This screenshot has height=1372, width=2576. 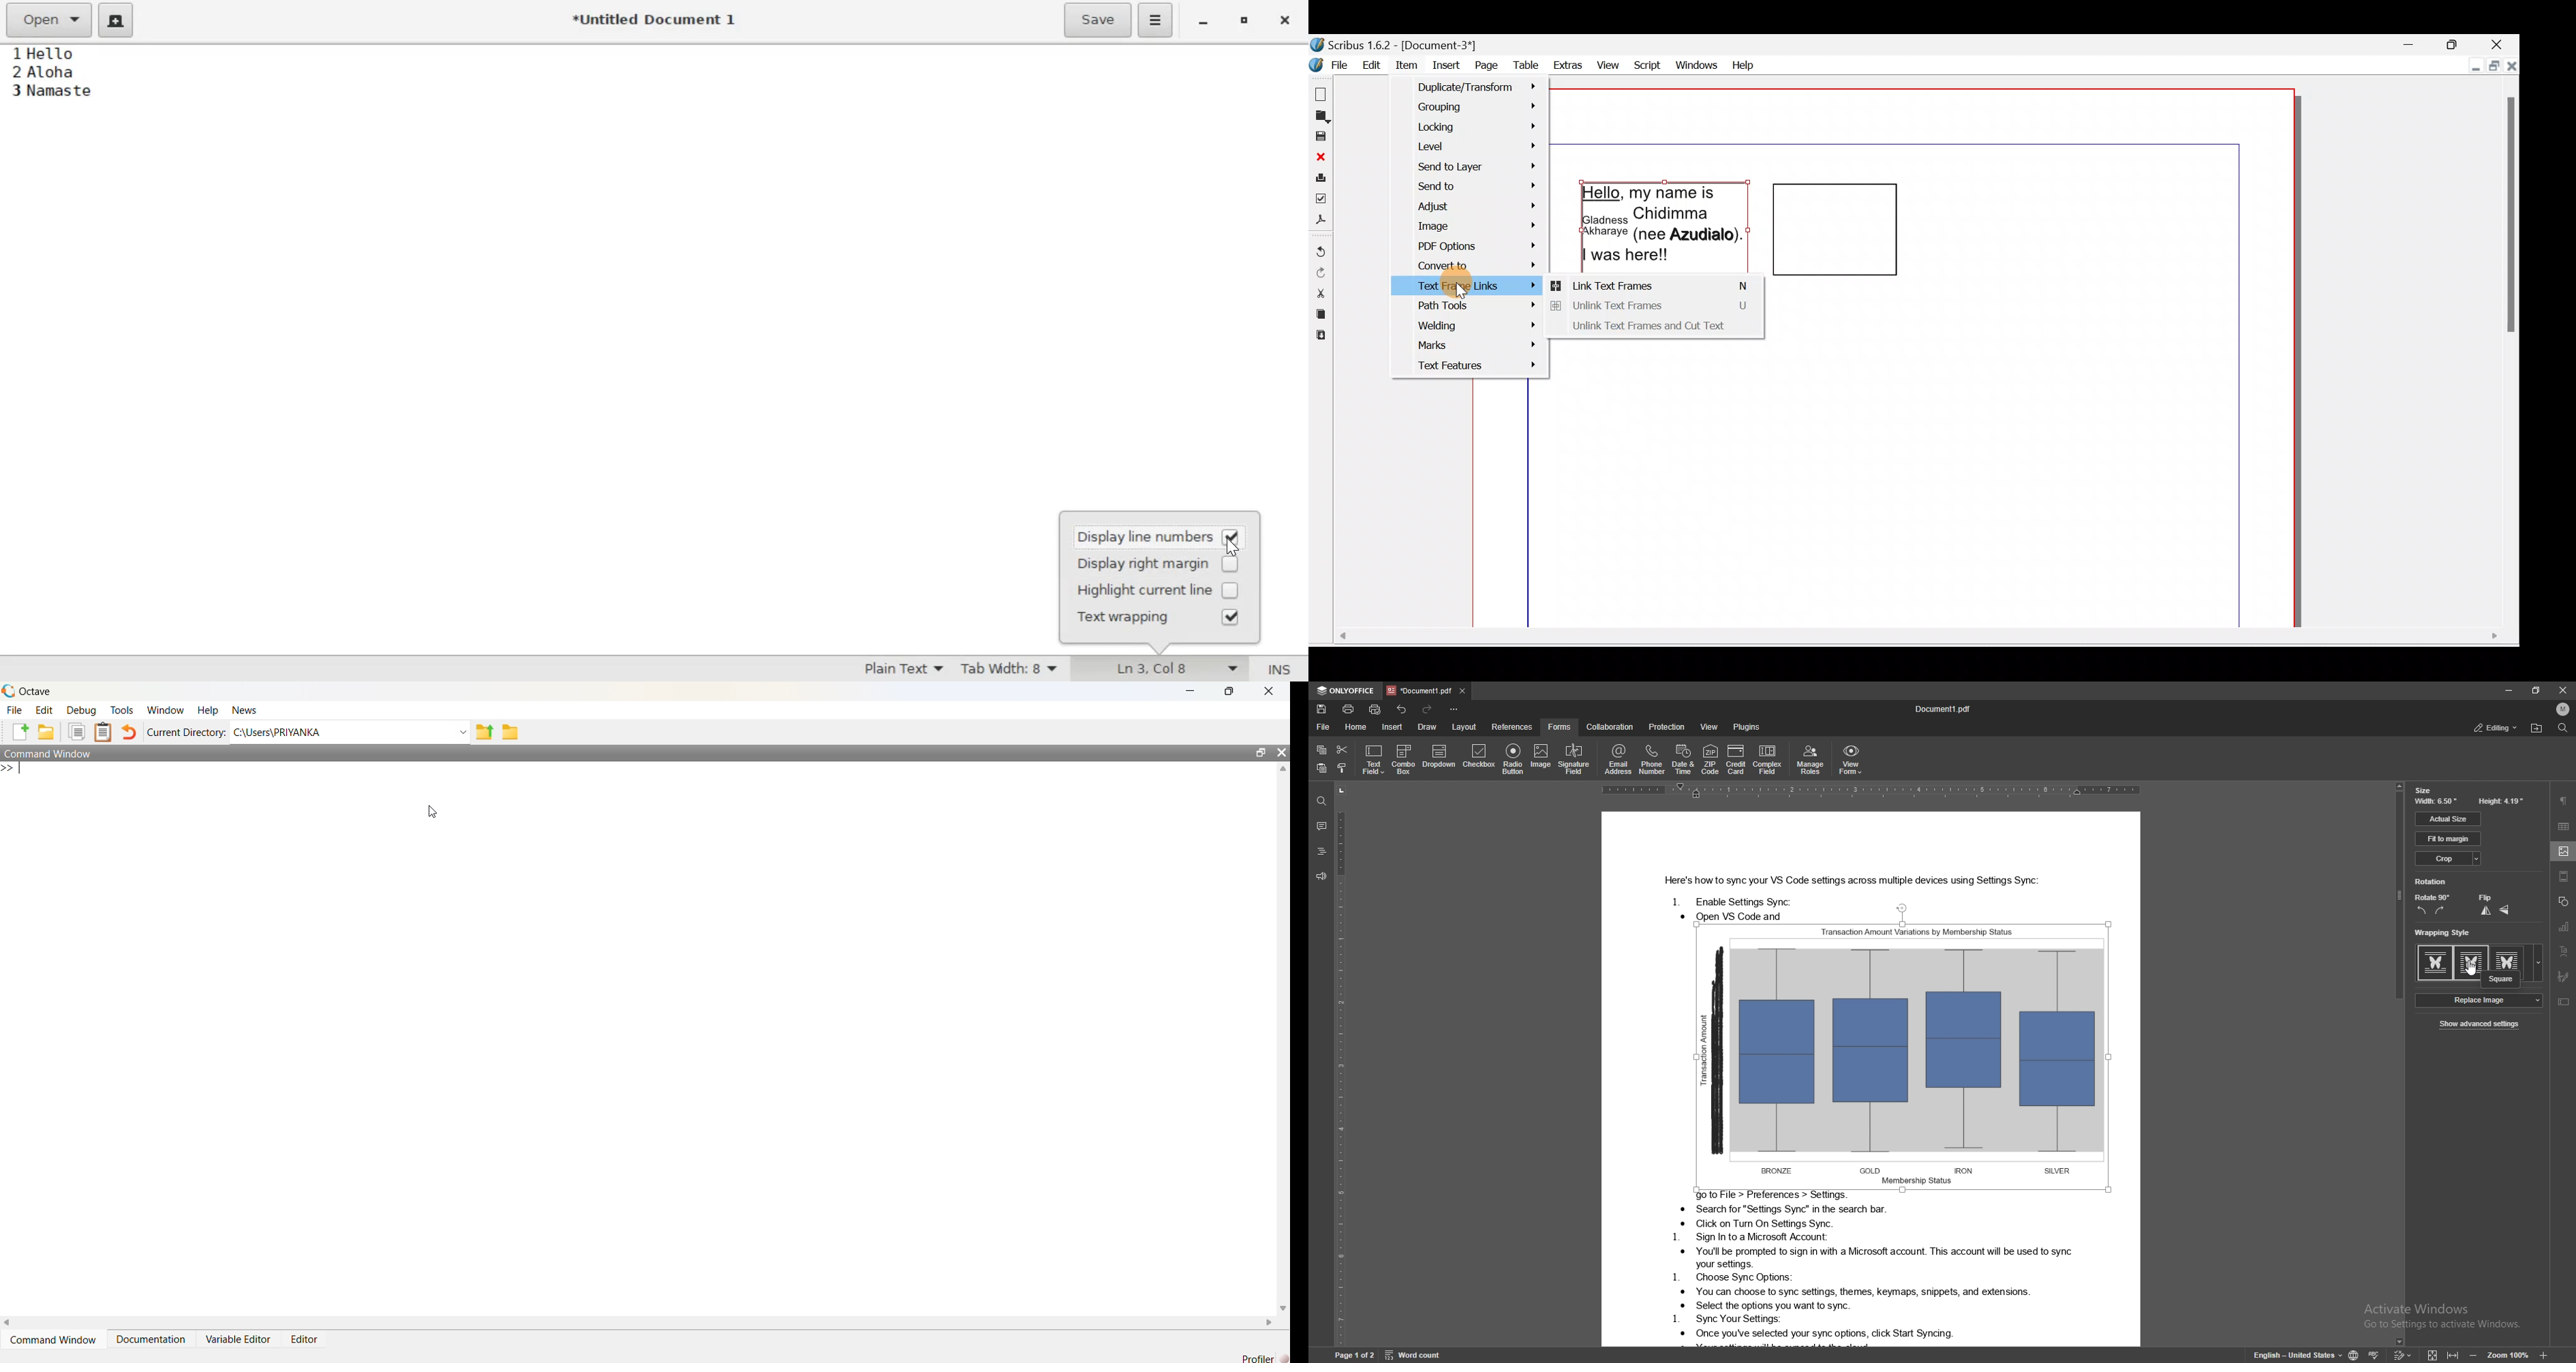 What do you see at coordinates (1321, 247) in the screenshot?
I see `Undo` at bounding box center [1321, 247].